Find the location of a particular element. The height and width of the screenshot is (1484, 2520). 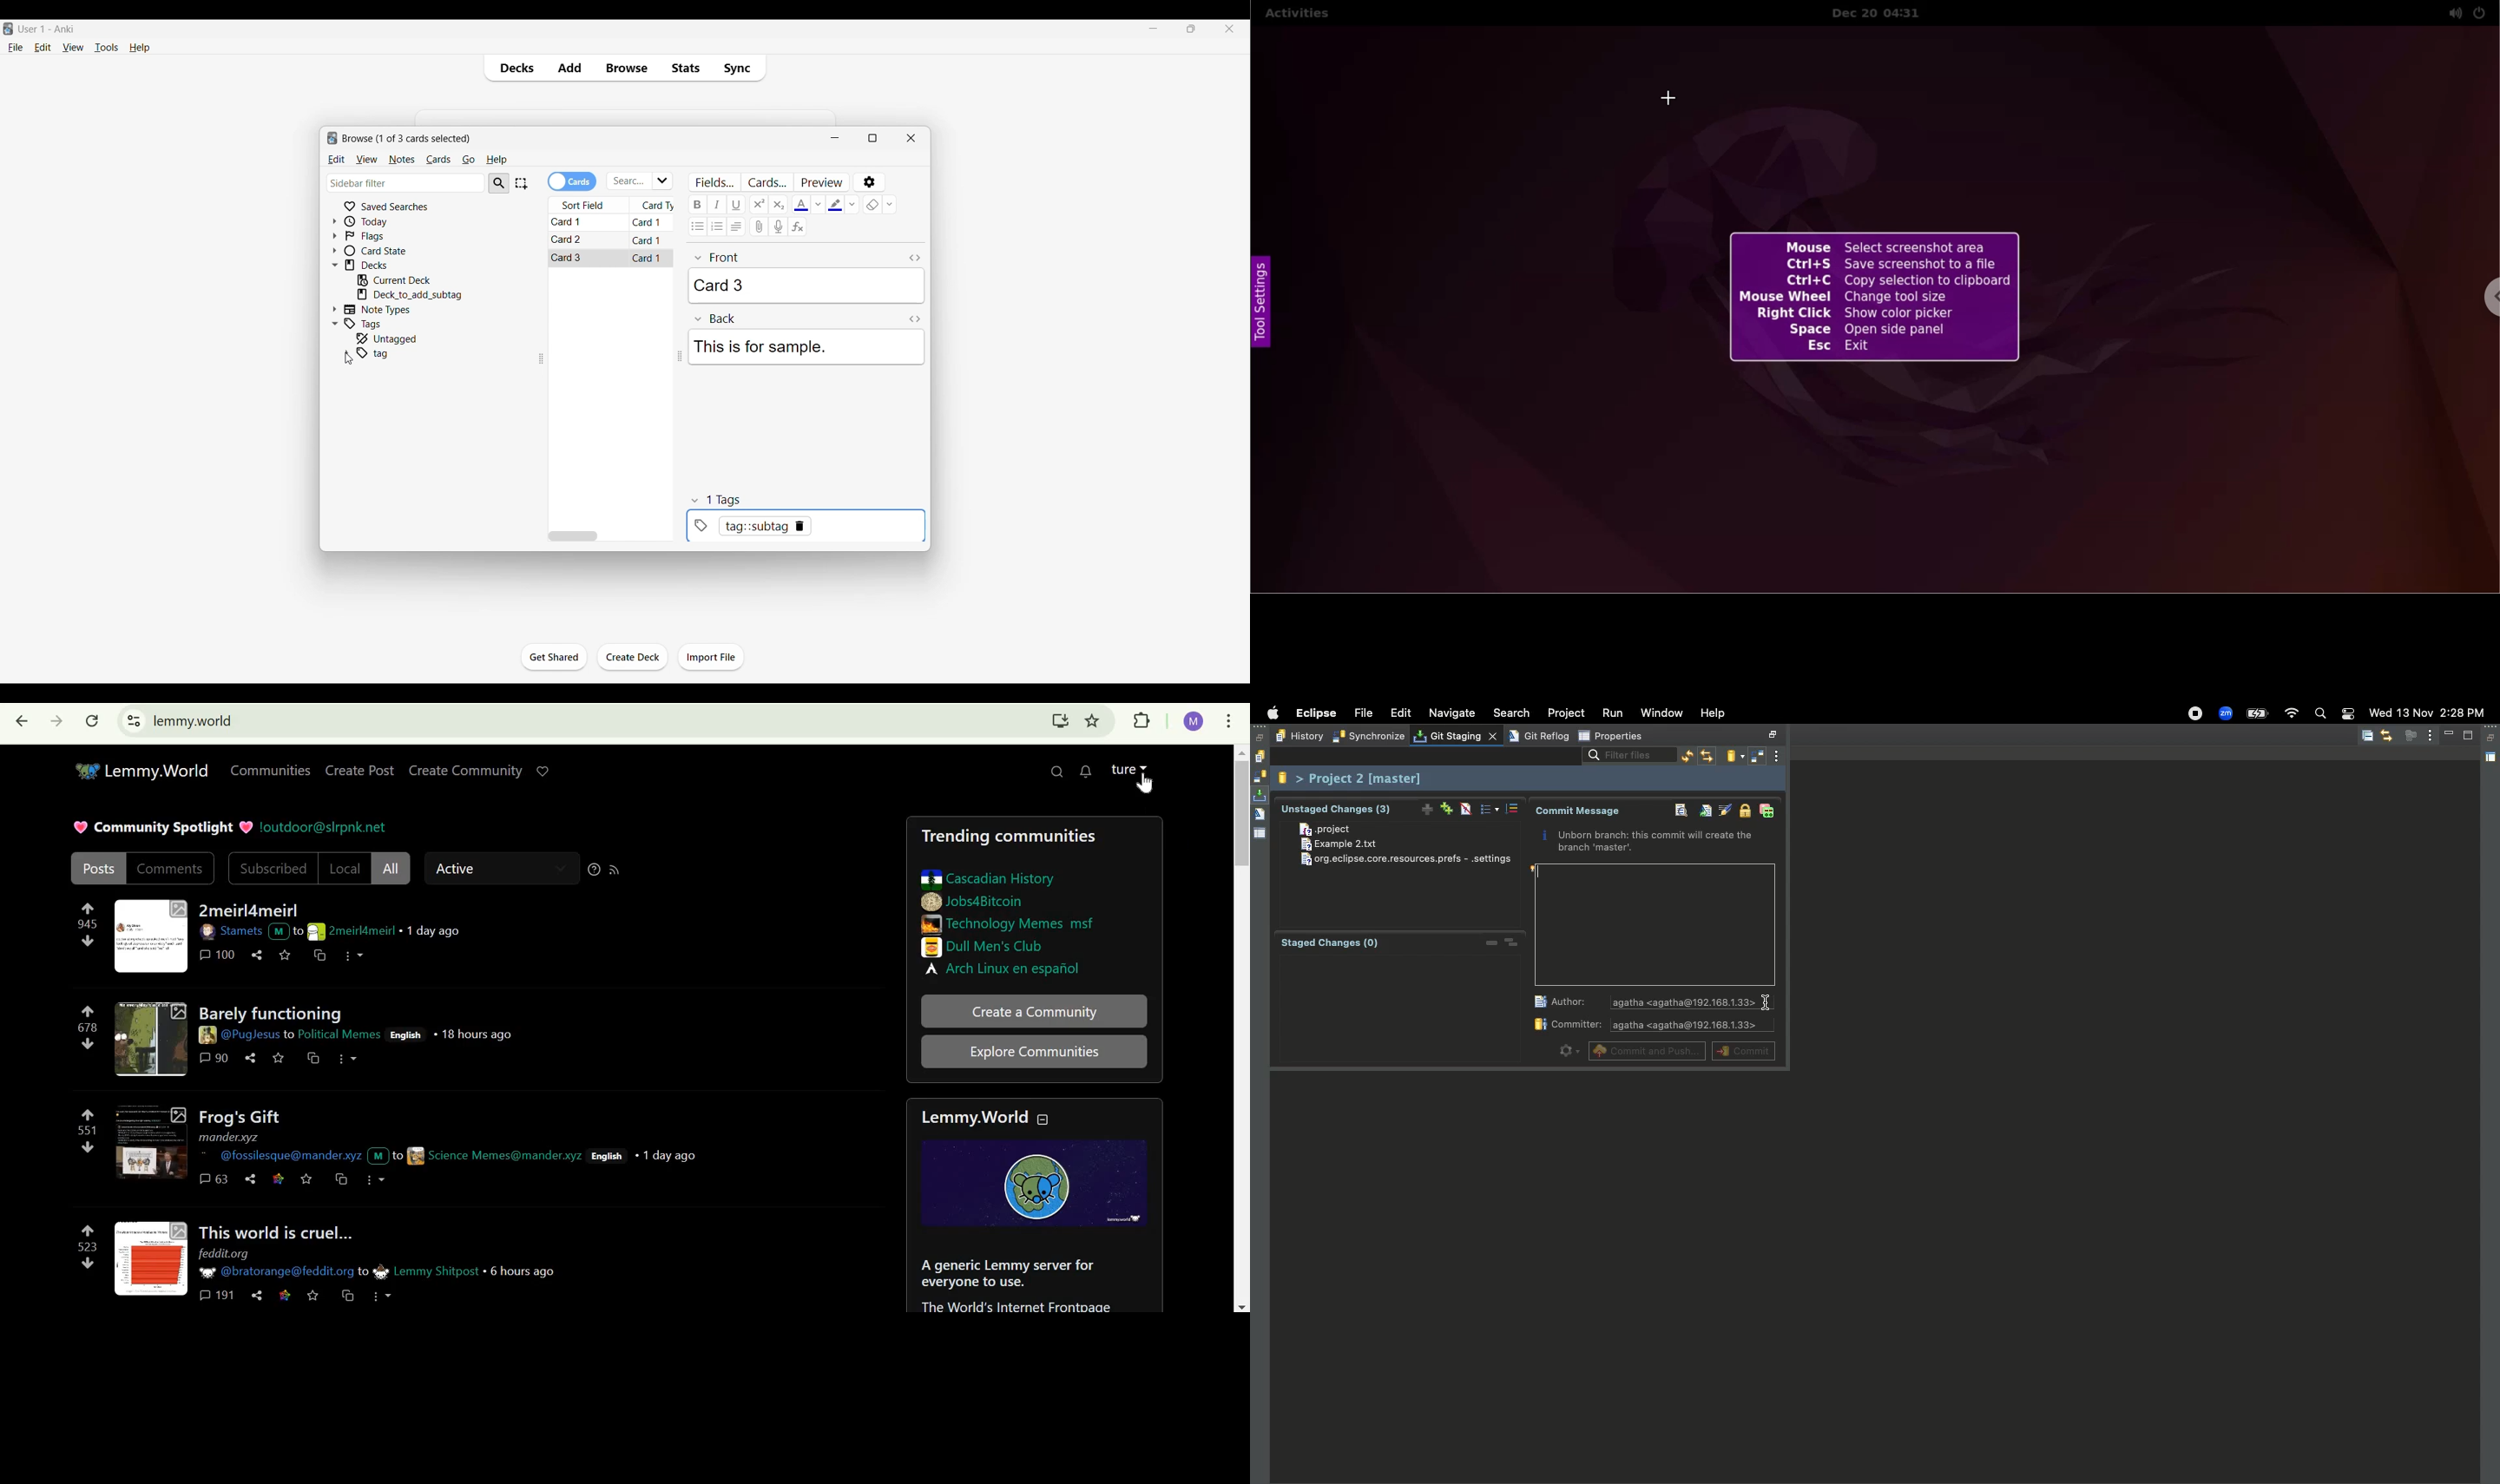

Click to go to mentioned deck is located at coordinates (409, 295).